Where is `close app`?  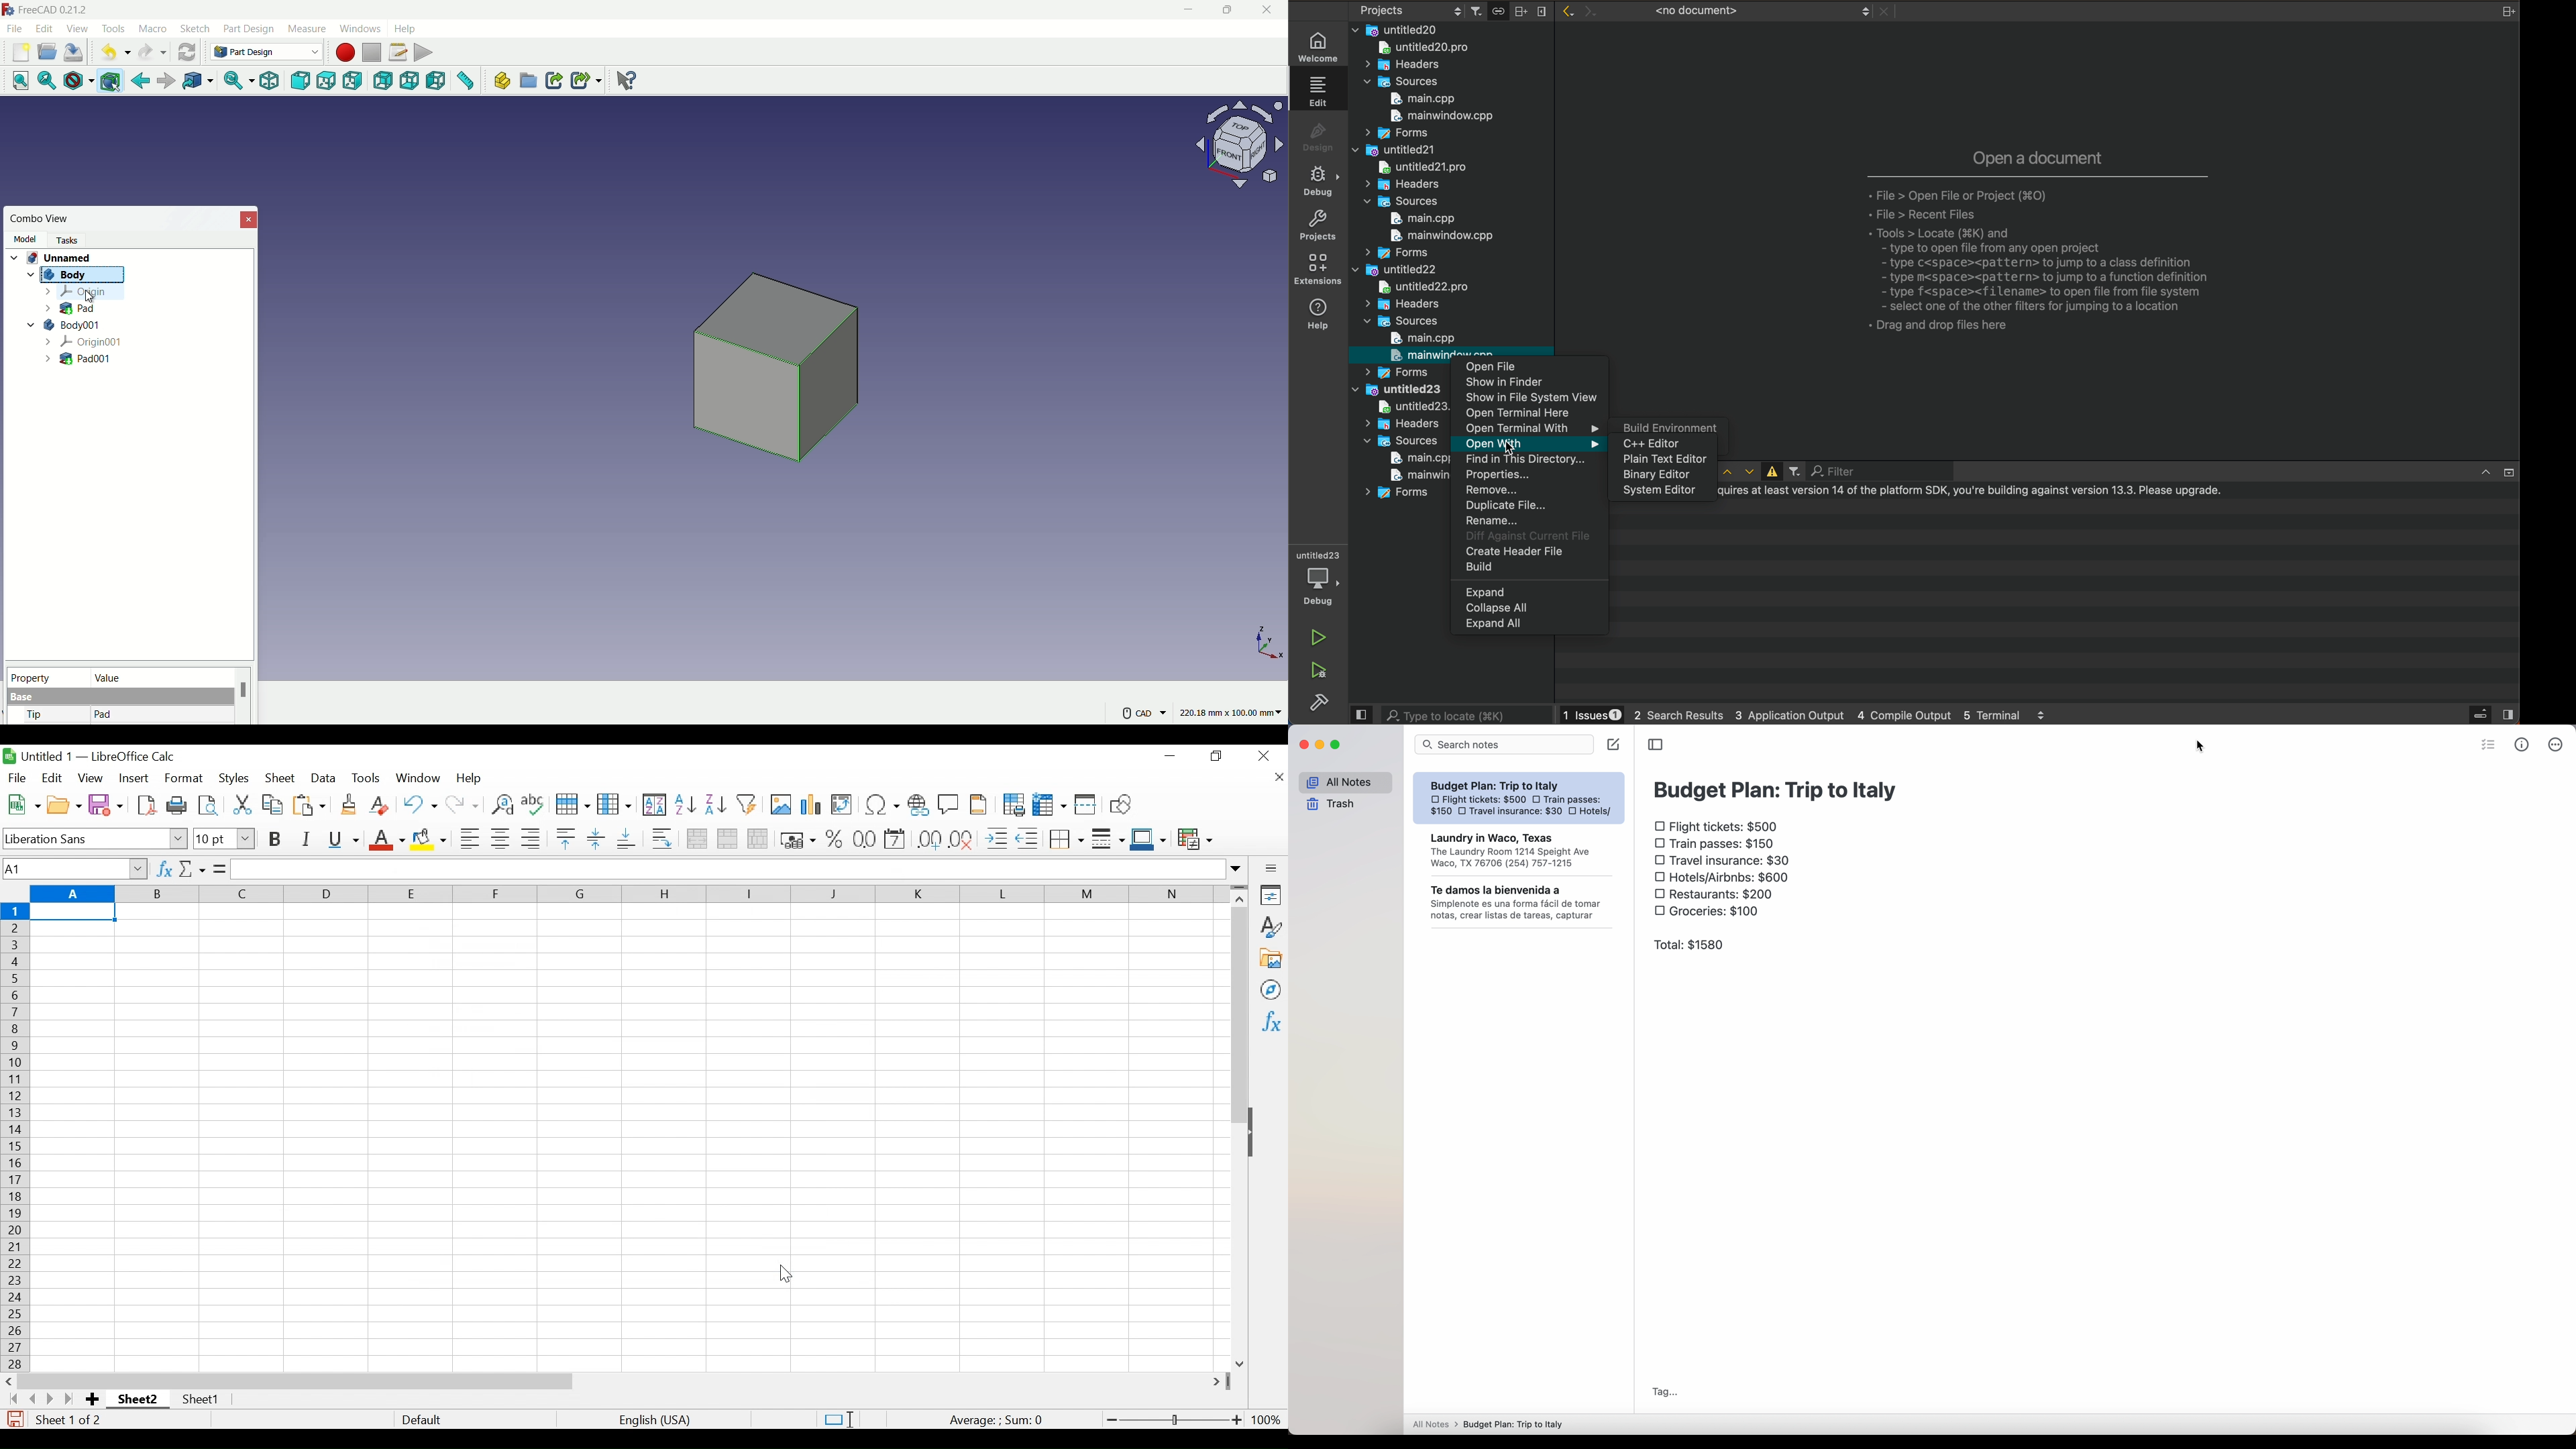 close app is located at coordinates (1268, 10).